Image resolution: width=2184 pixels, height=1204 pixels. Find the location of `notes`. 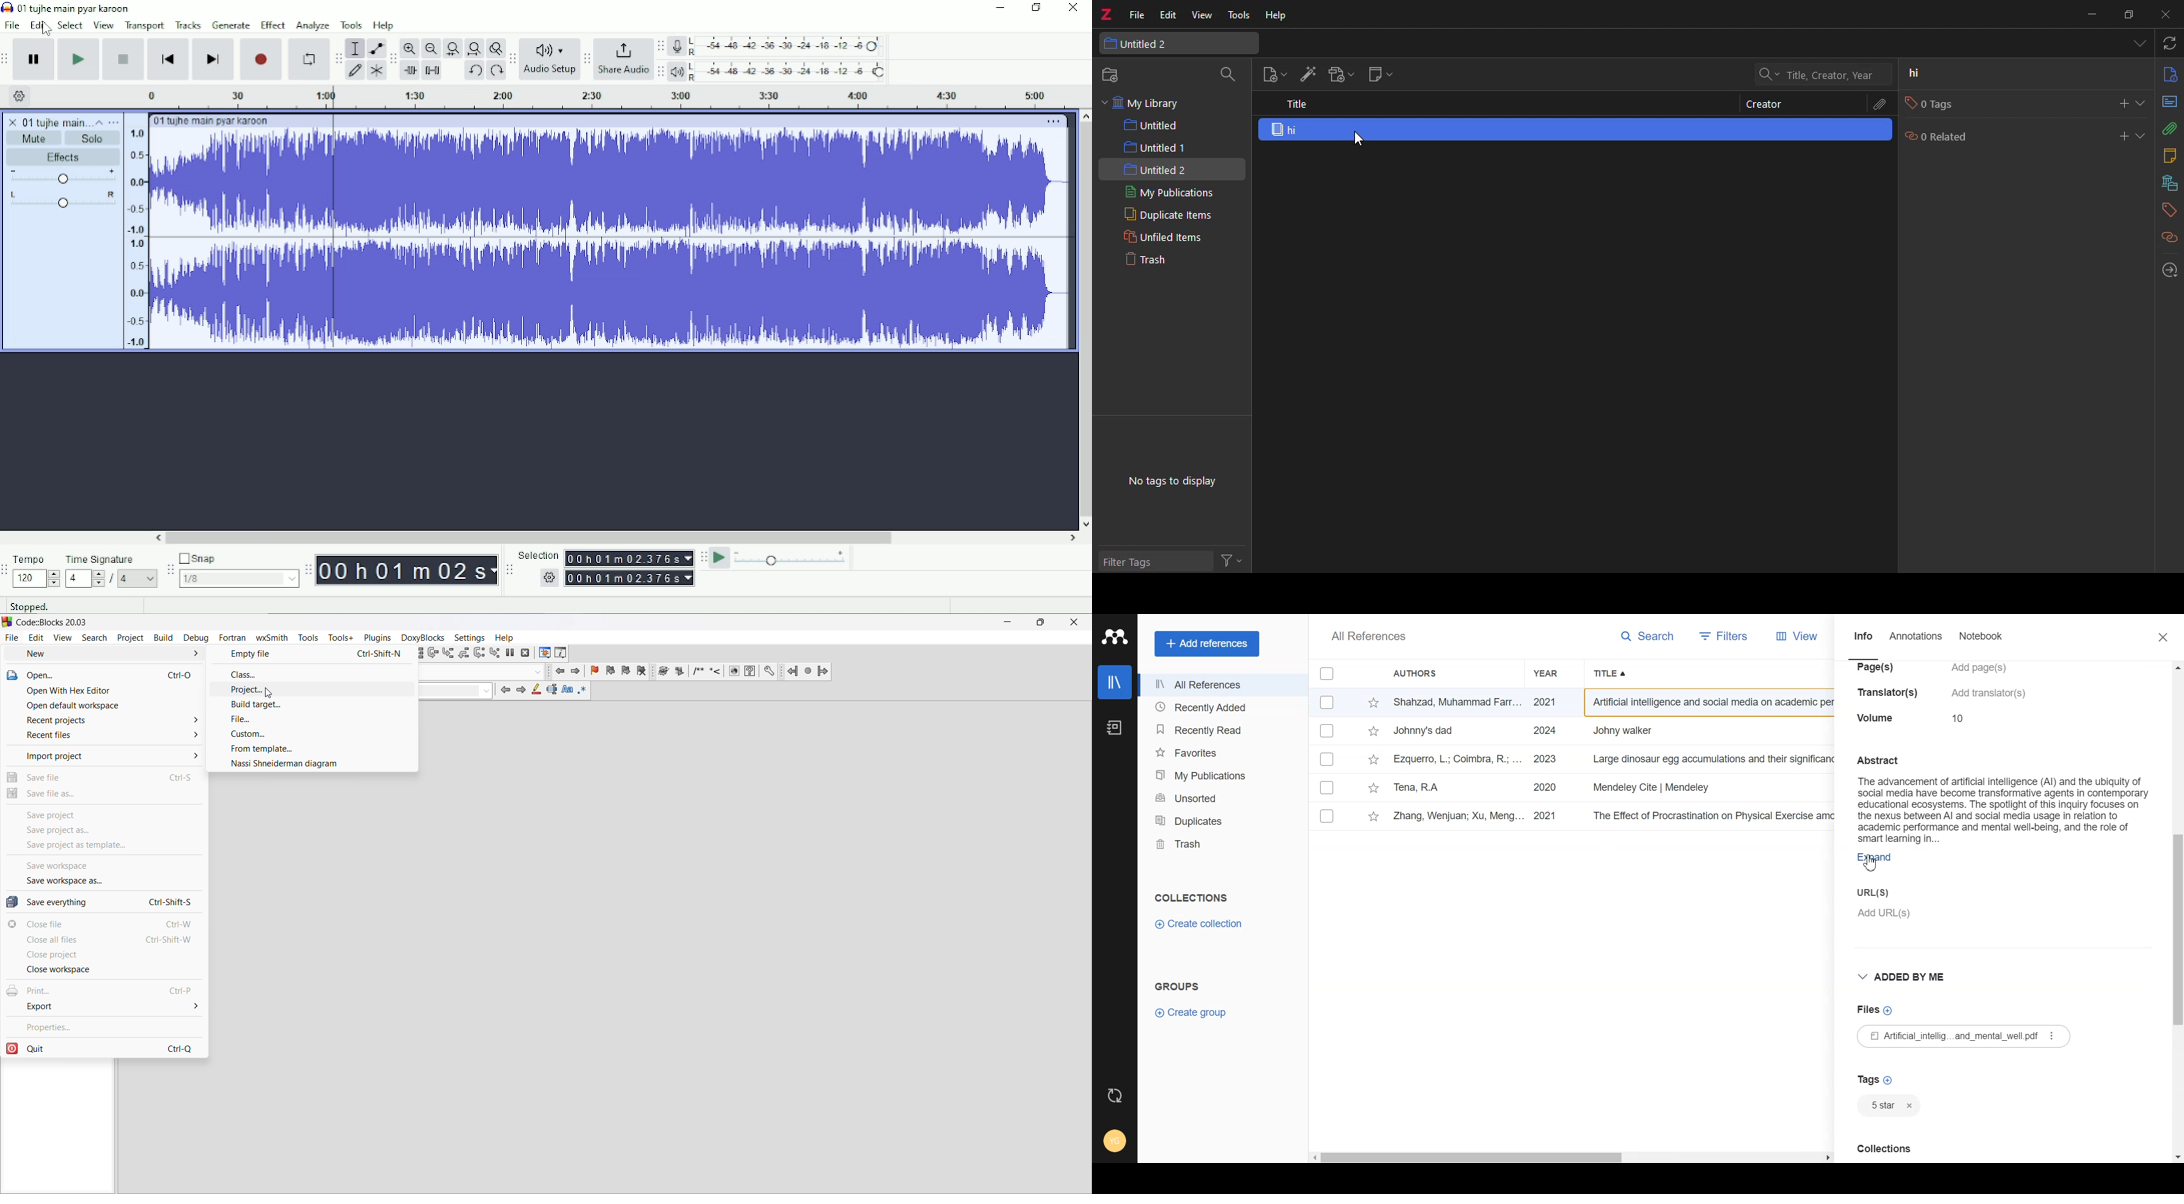

notes is located at coordinates (2170, 155).